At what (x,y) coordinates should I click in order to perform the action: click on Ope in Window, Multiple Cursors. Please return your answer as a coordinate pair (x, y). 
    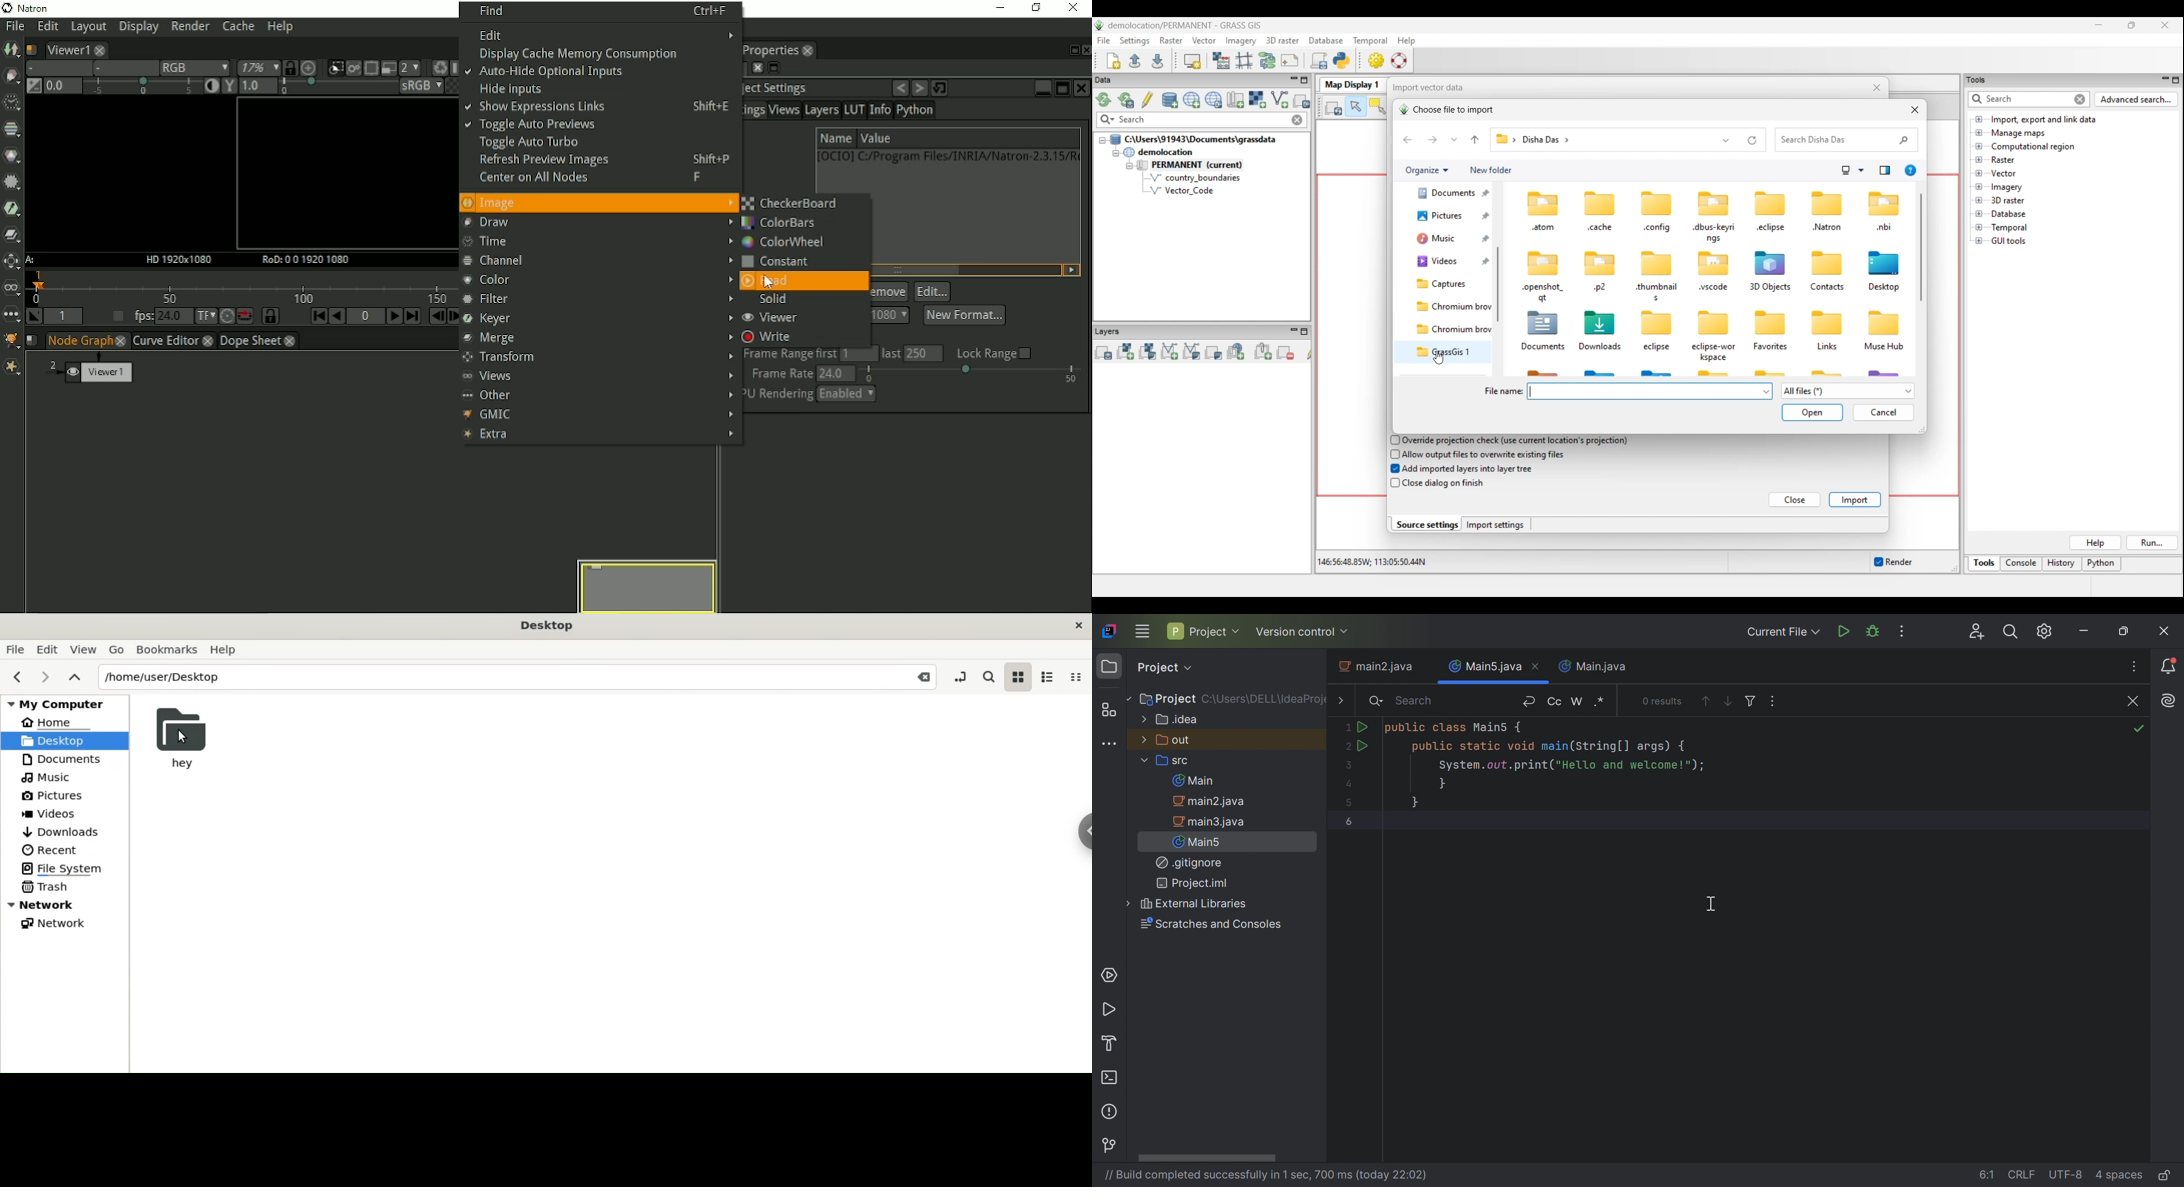
    Looking at the image, I should click on (1775, 699).